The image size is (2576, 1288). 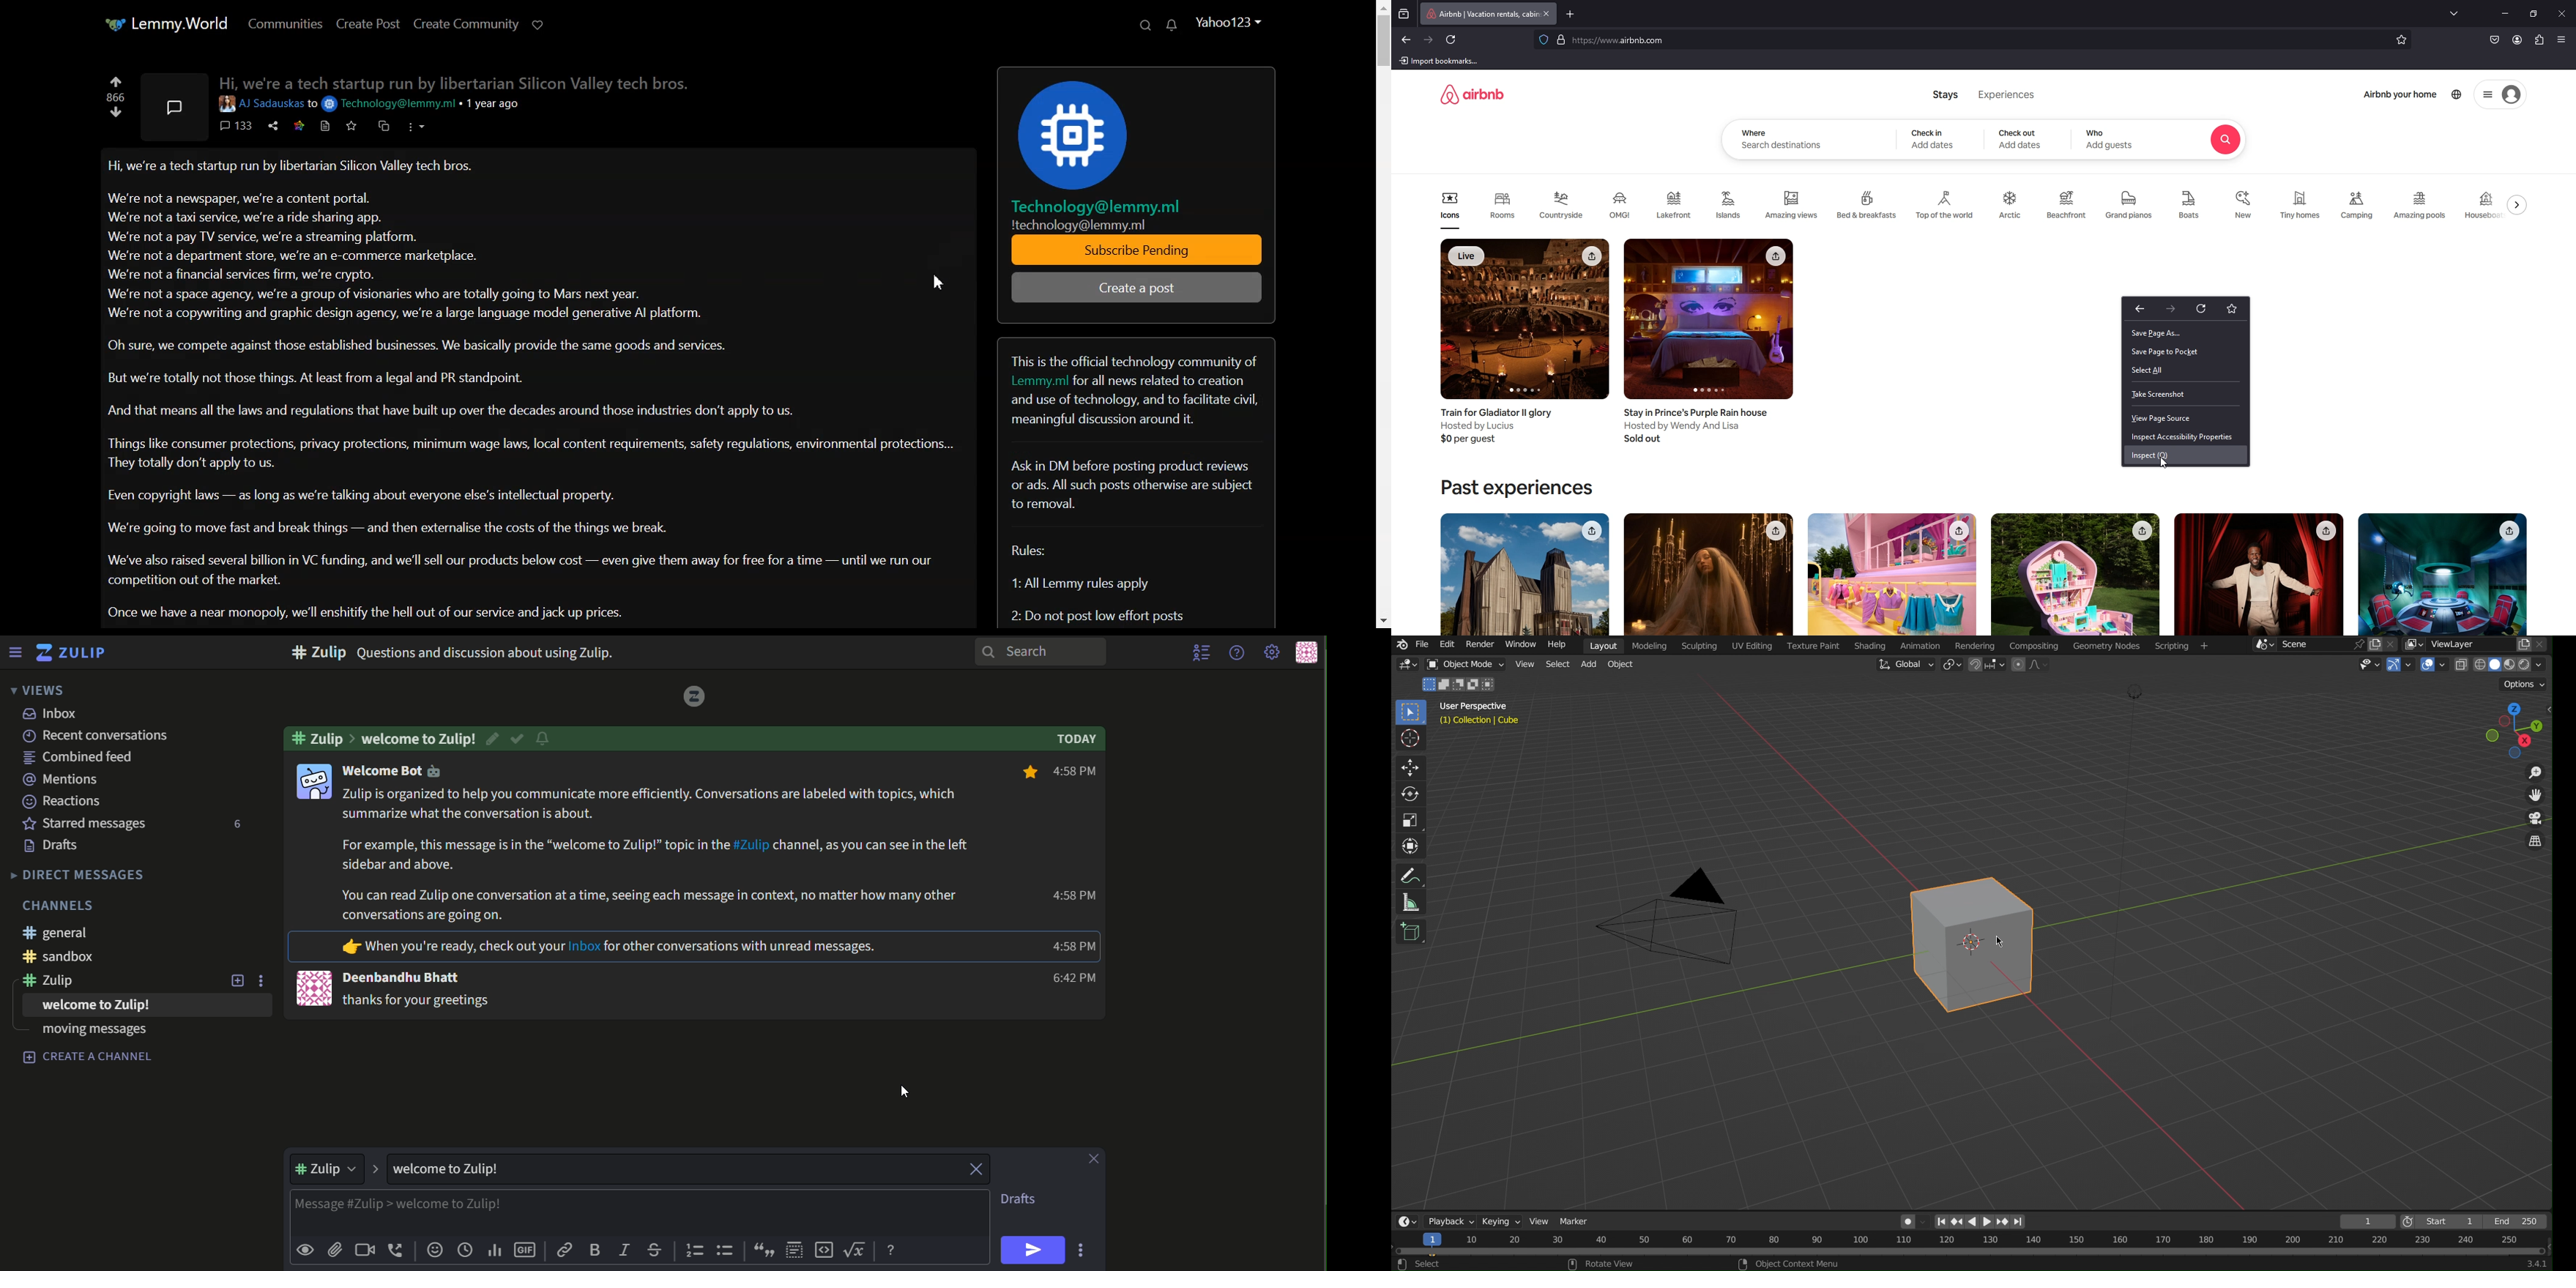 What do you see at coordinates (1400, 645) in the screenshot?
I see `Blend logo` at bounding box center [1400, 645].